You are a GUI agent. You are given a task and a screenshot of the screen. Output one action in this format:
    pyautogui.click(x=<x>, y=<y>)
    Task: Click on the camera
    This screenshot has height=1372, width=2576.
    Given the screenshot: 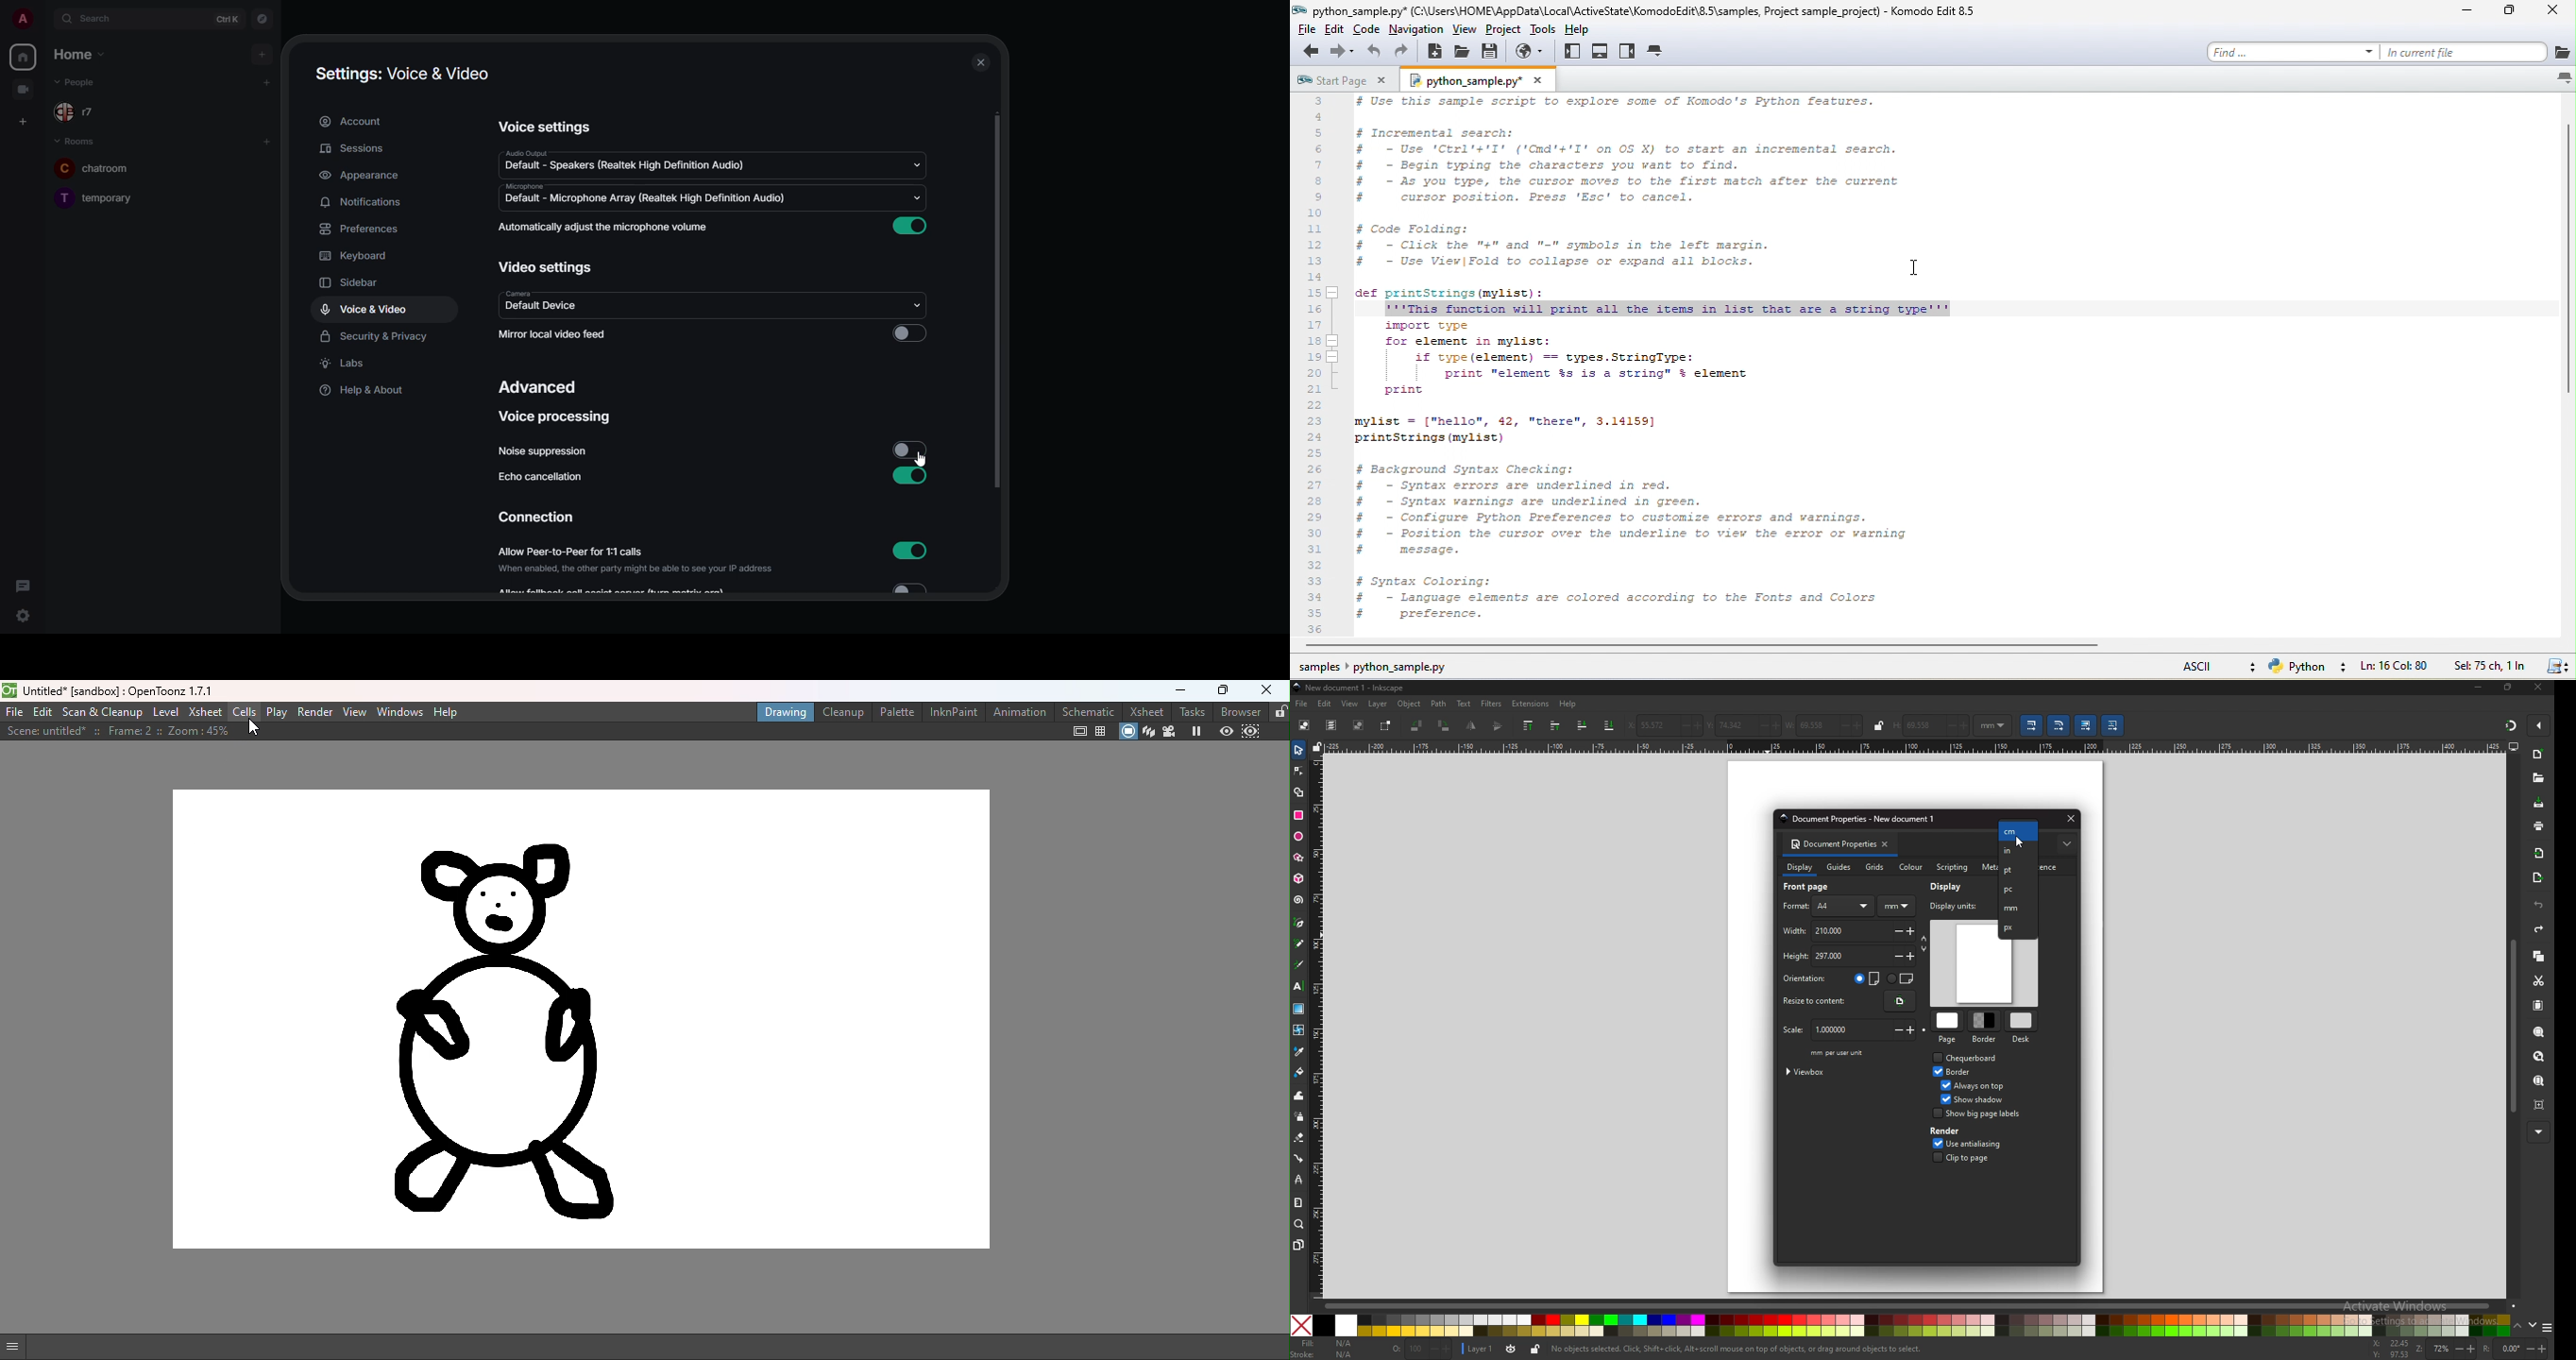 What is the action you would take?
    pyautogui.click(x=514, y=293)
    